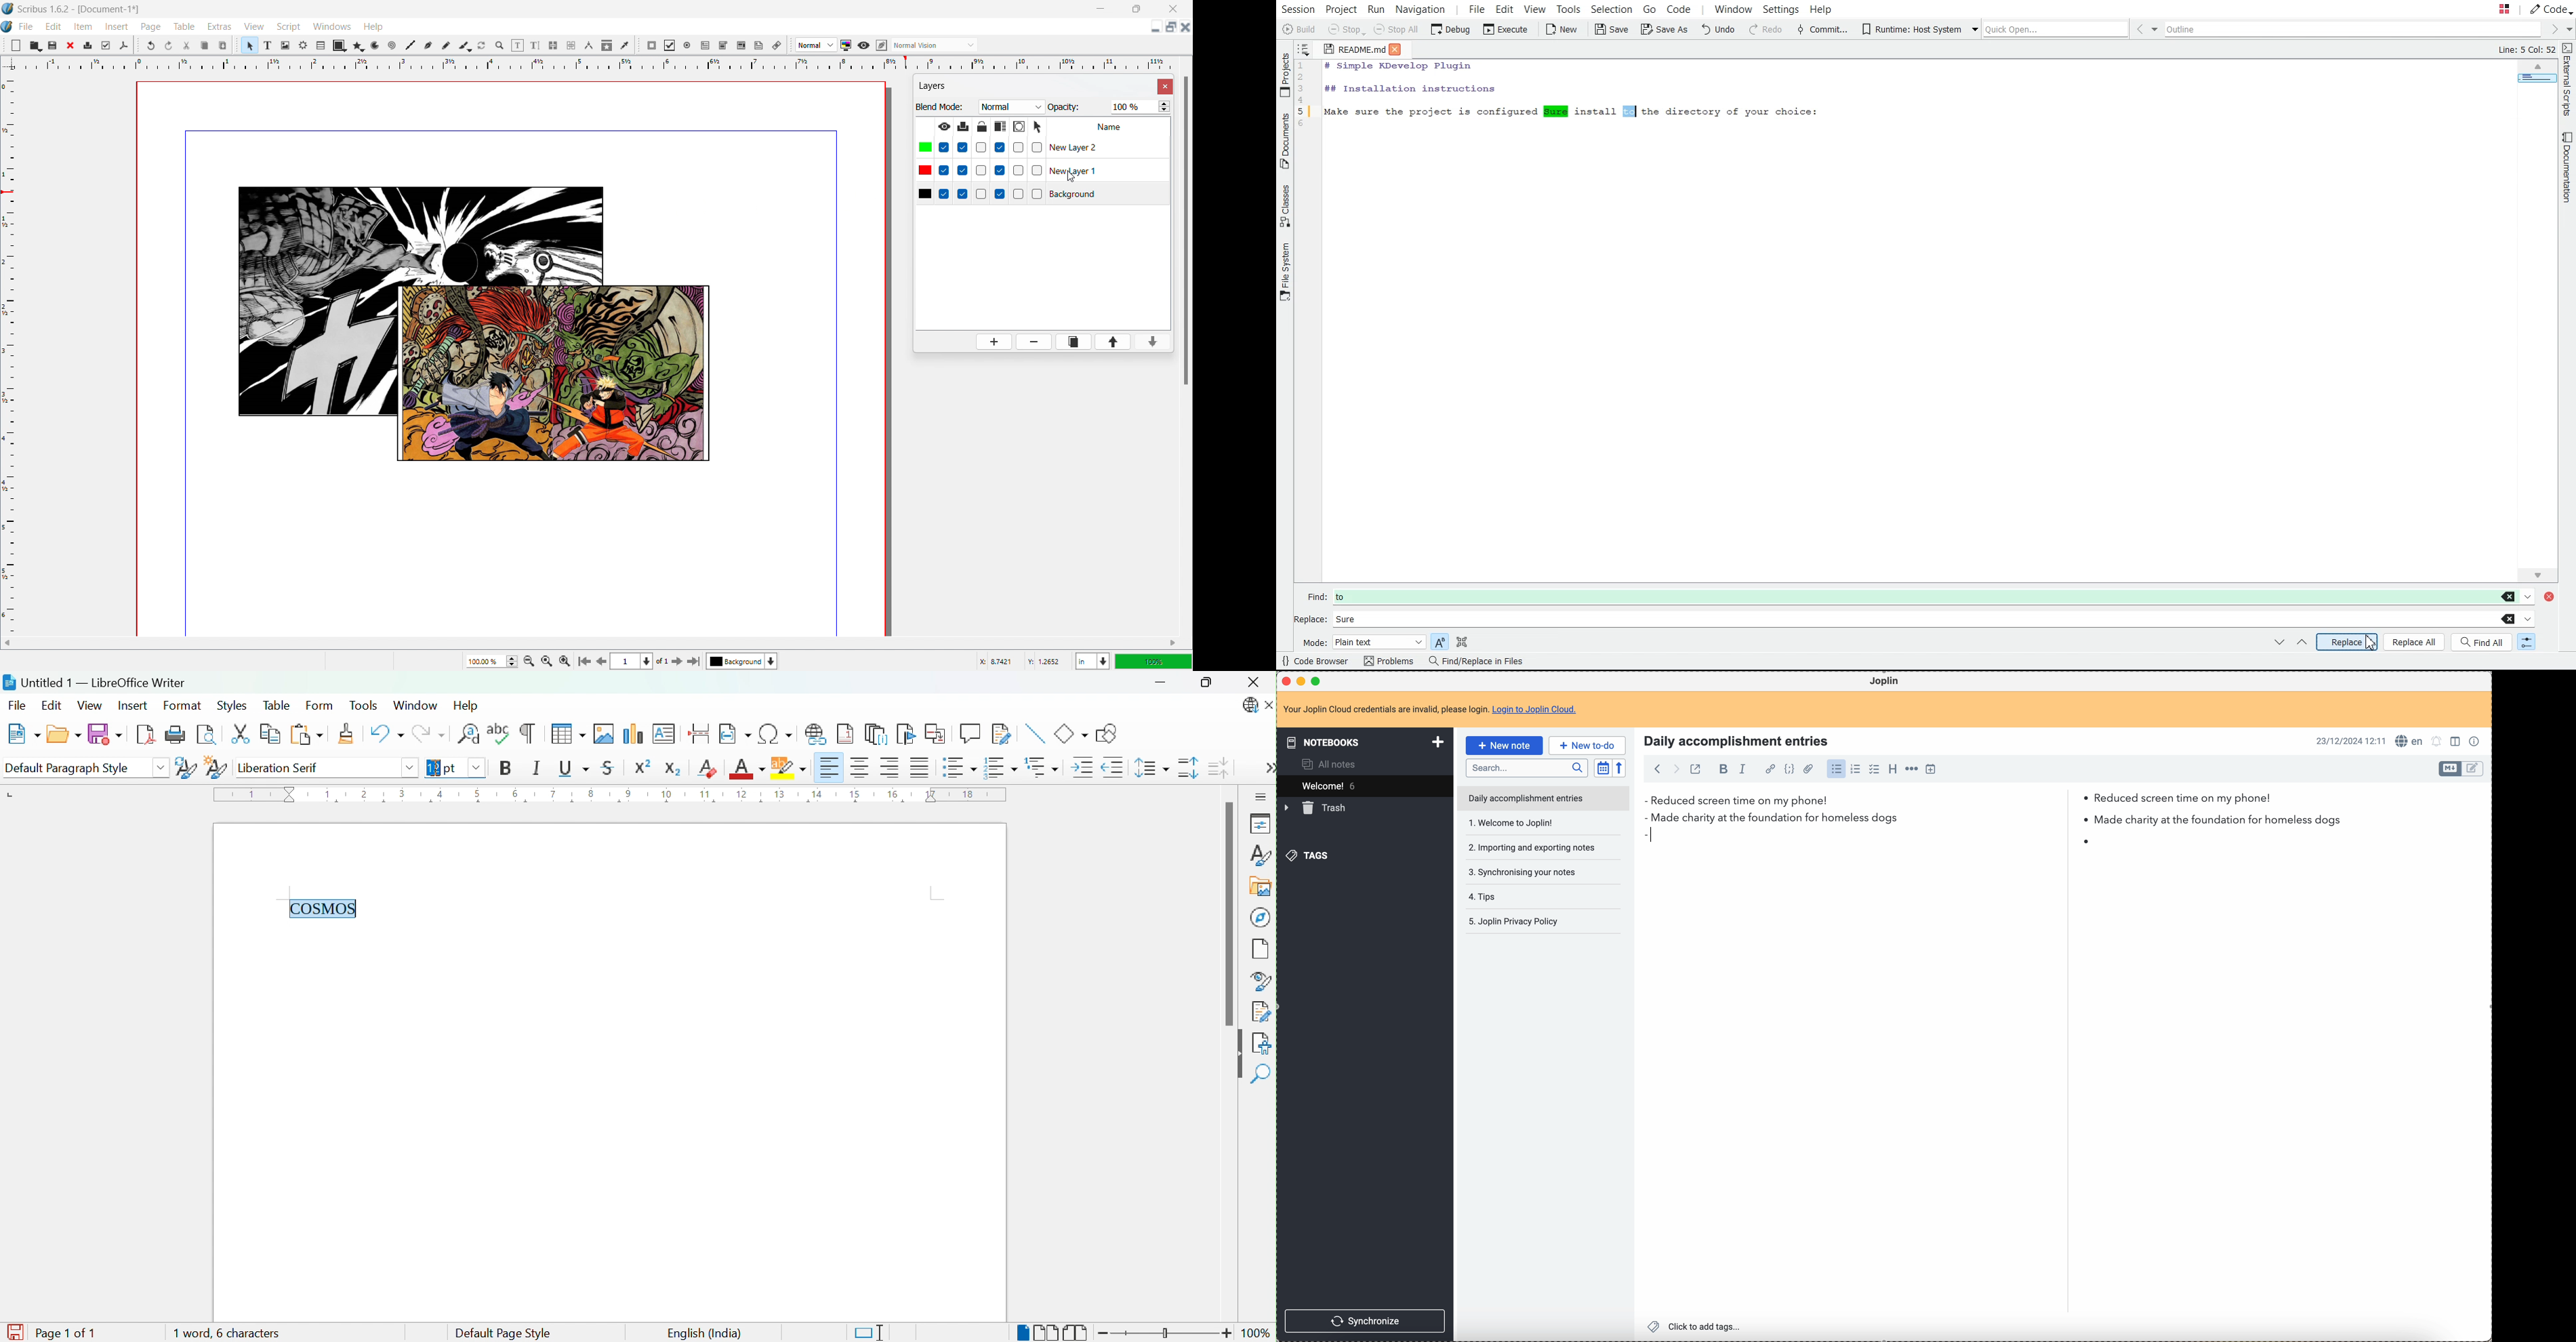  What do you see at coordinates (864, 45) in the screenshot?
I see `preview mode` at bounding box center [864, 45].